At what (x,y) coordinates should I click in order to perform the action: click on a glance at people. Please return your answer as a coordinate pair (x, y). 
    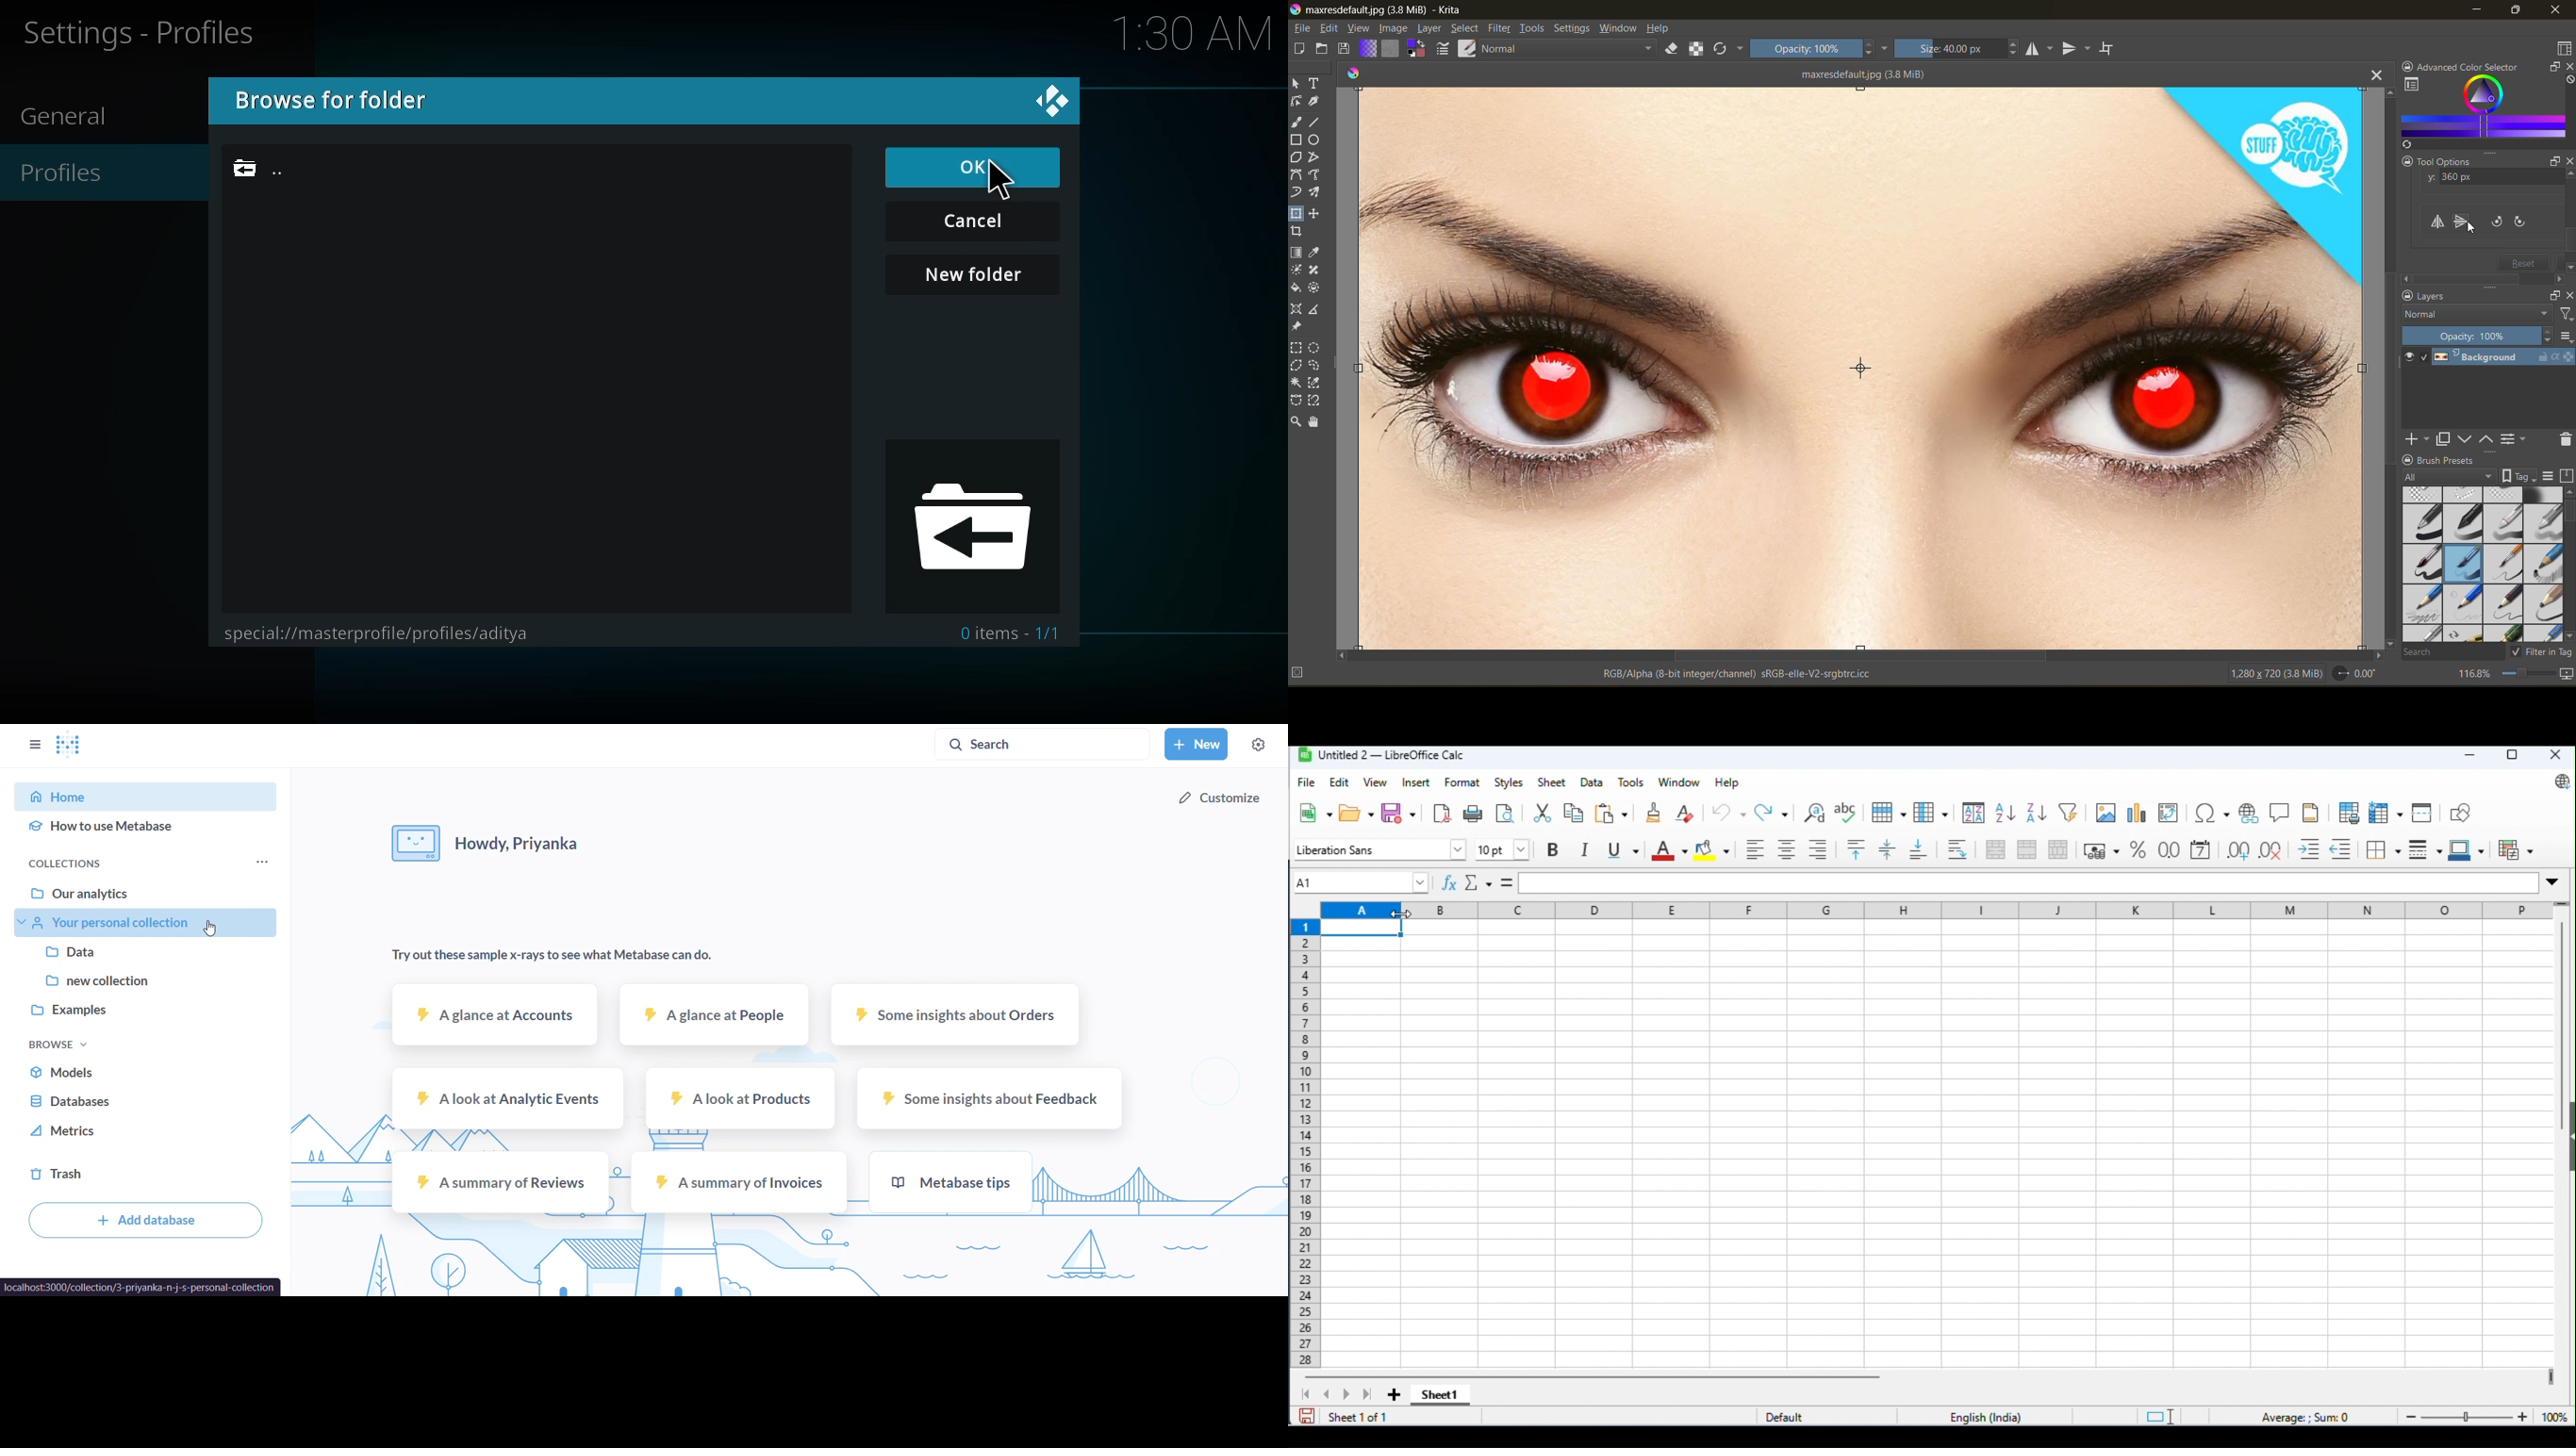
    Looking at the image, I should click on (712, 1014).